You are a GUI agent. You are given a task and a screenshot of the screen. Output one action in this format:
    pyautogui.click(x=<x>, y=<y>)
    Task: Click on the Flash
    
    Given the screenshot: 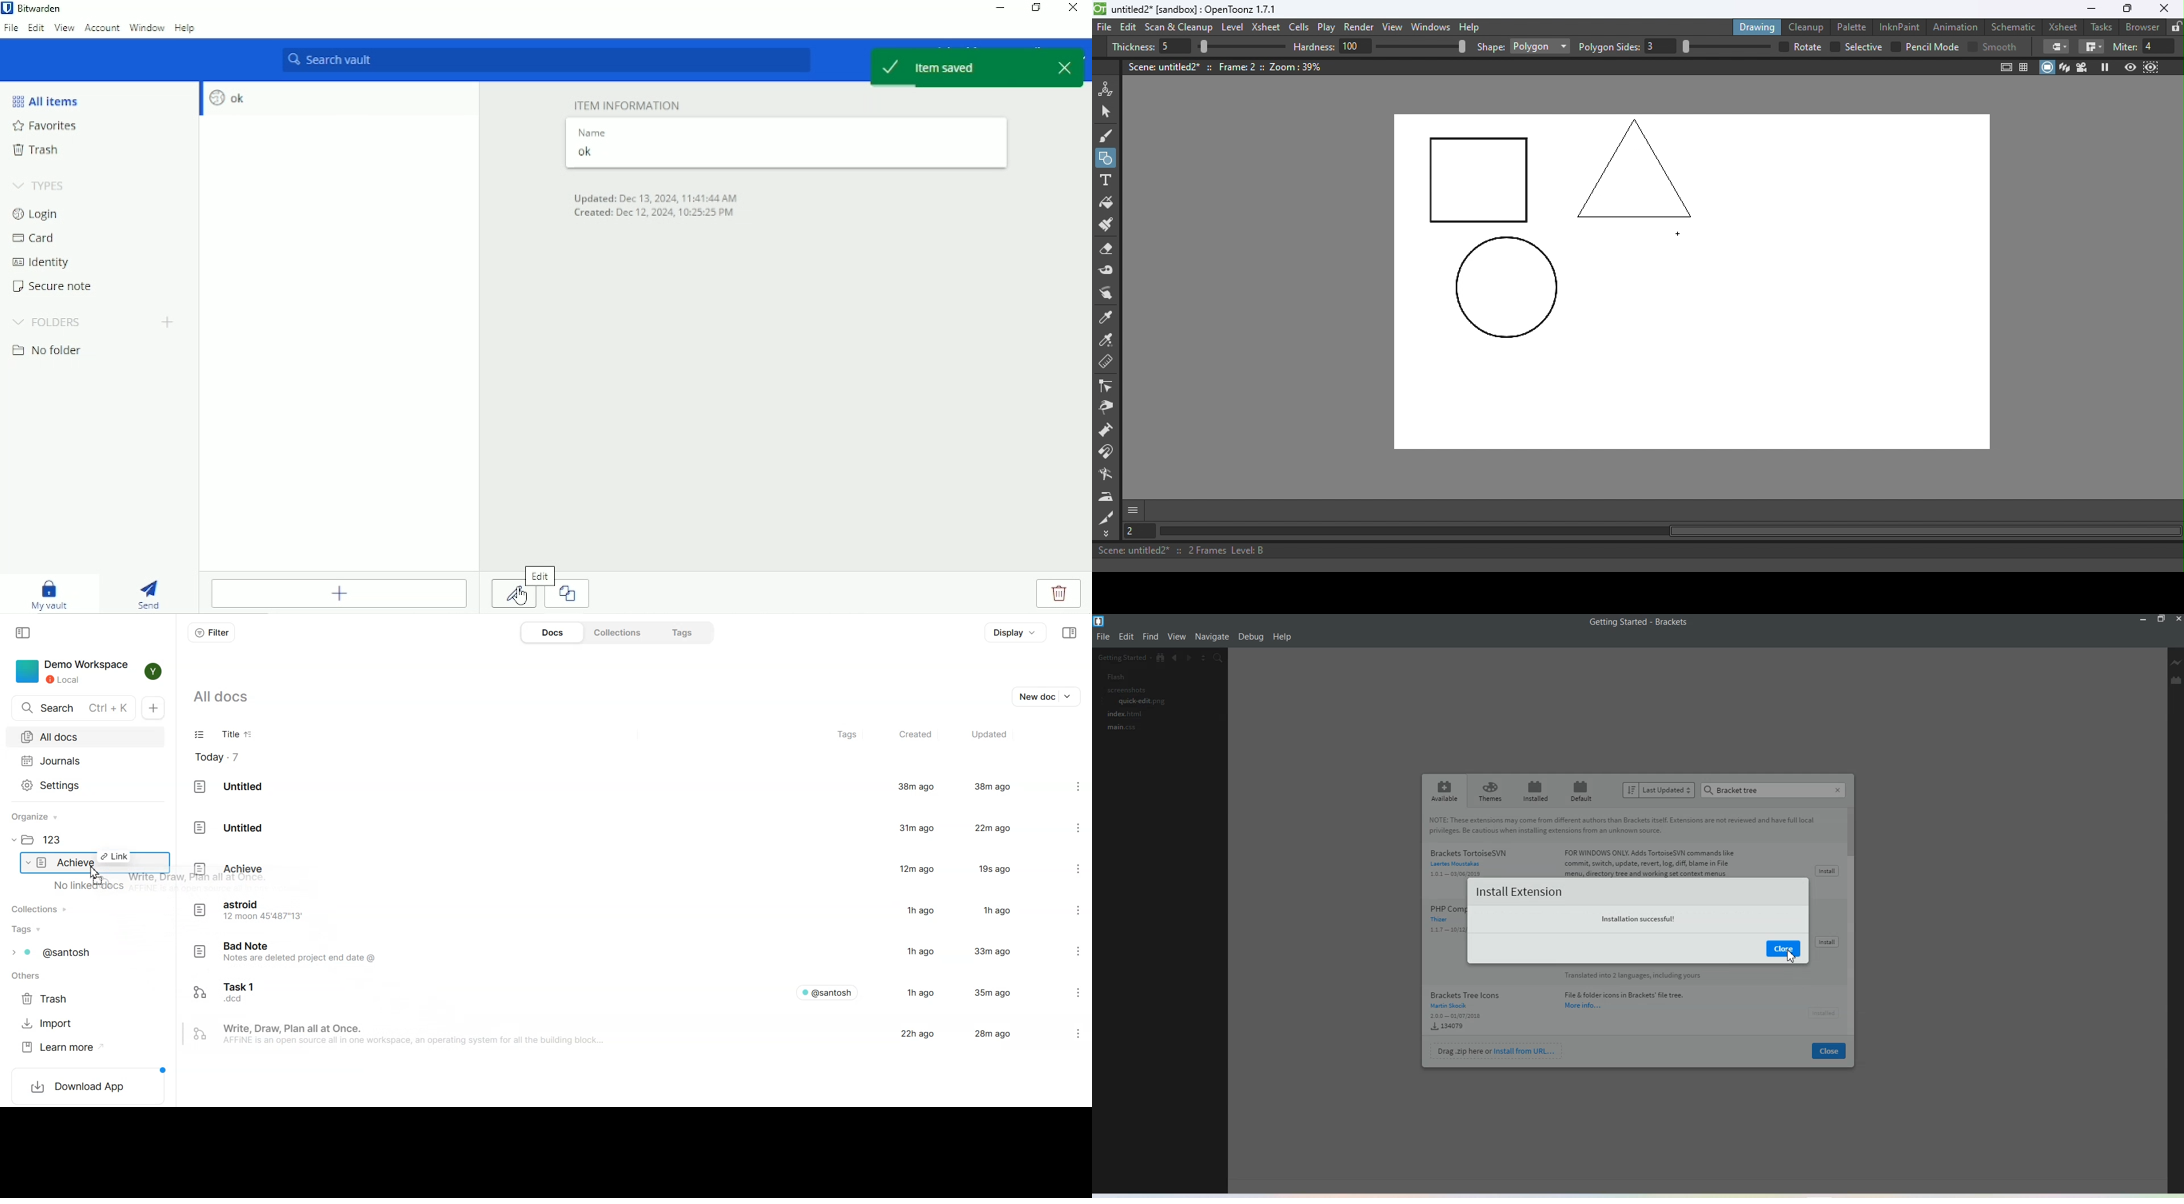 What is the action you would take?
    pyautogui.click(x=1109, y=677)
    